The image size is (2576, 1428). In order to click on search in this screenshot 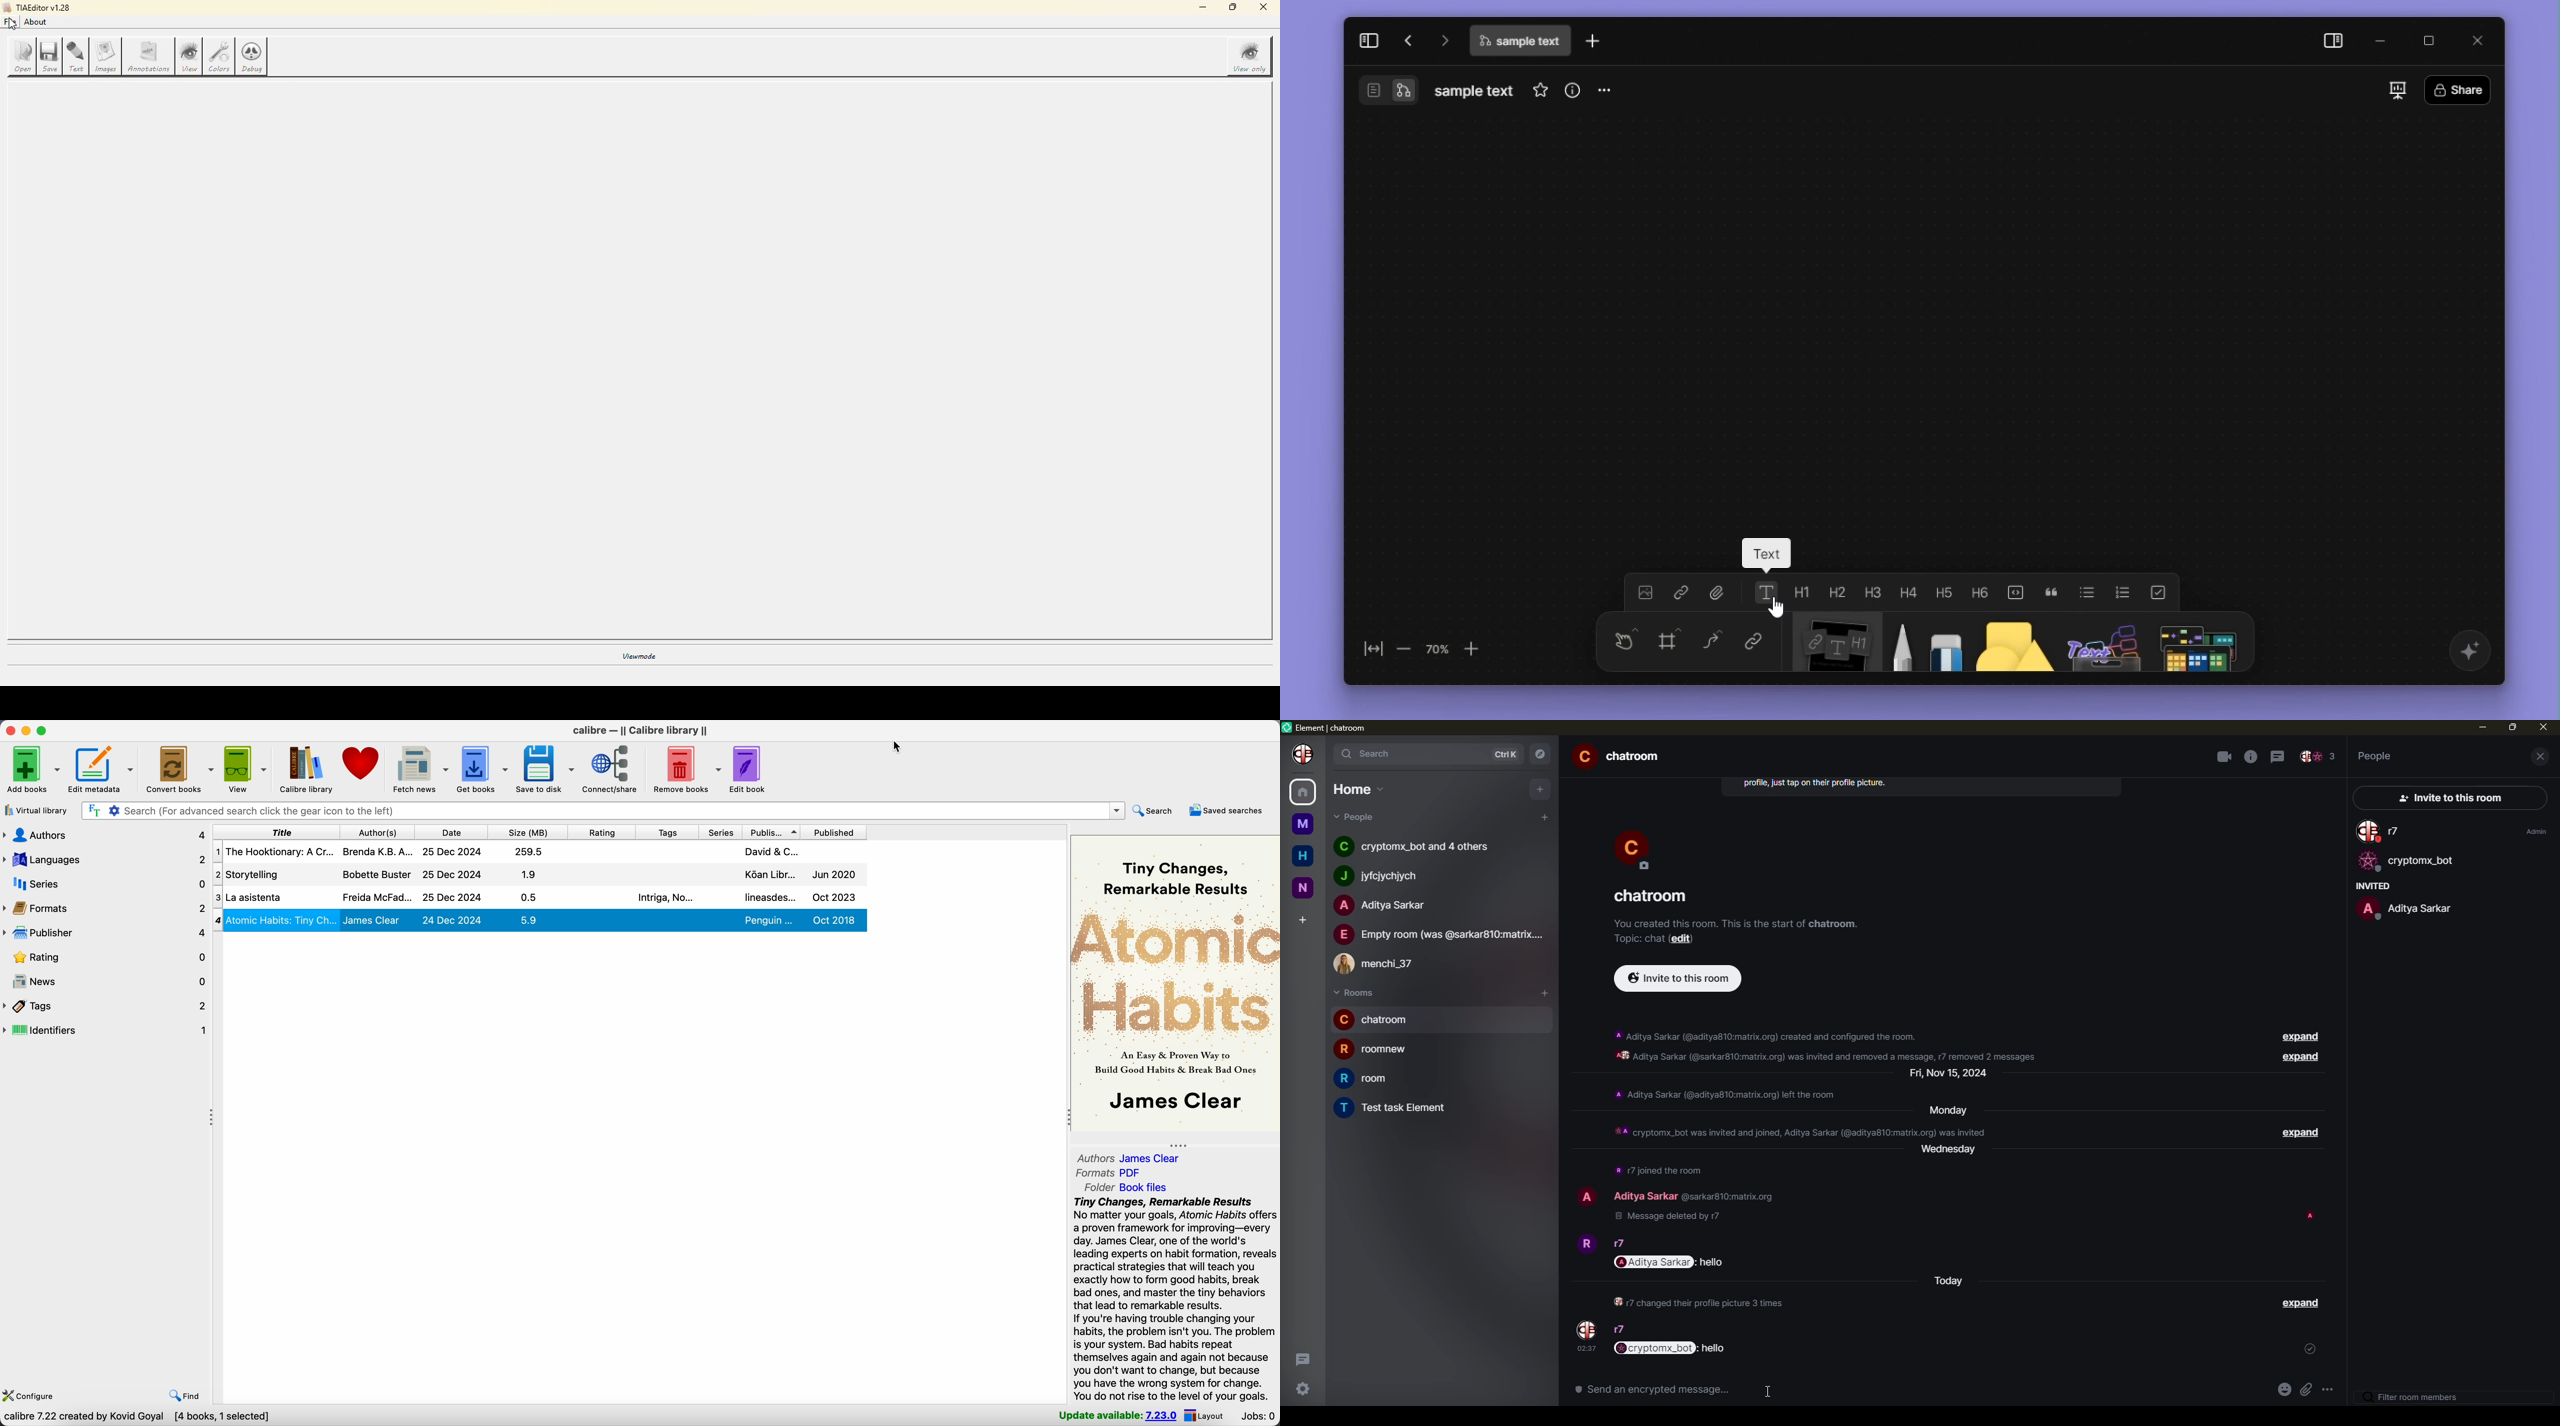, I will do `click(1373, 753)`.